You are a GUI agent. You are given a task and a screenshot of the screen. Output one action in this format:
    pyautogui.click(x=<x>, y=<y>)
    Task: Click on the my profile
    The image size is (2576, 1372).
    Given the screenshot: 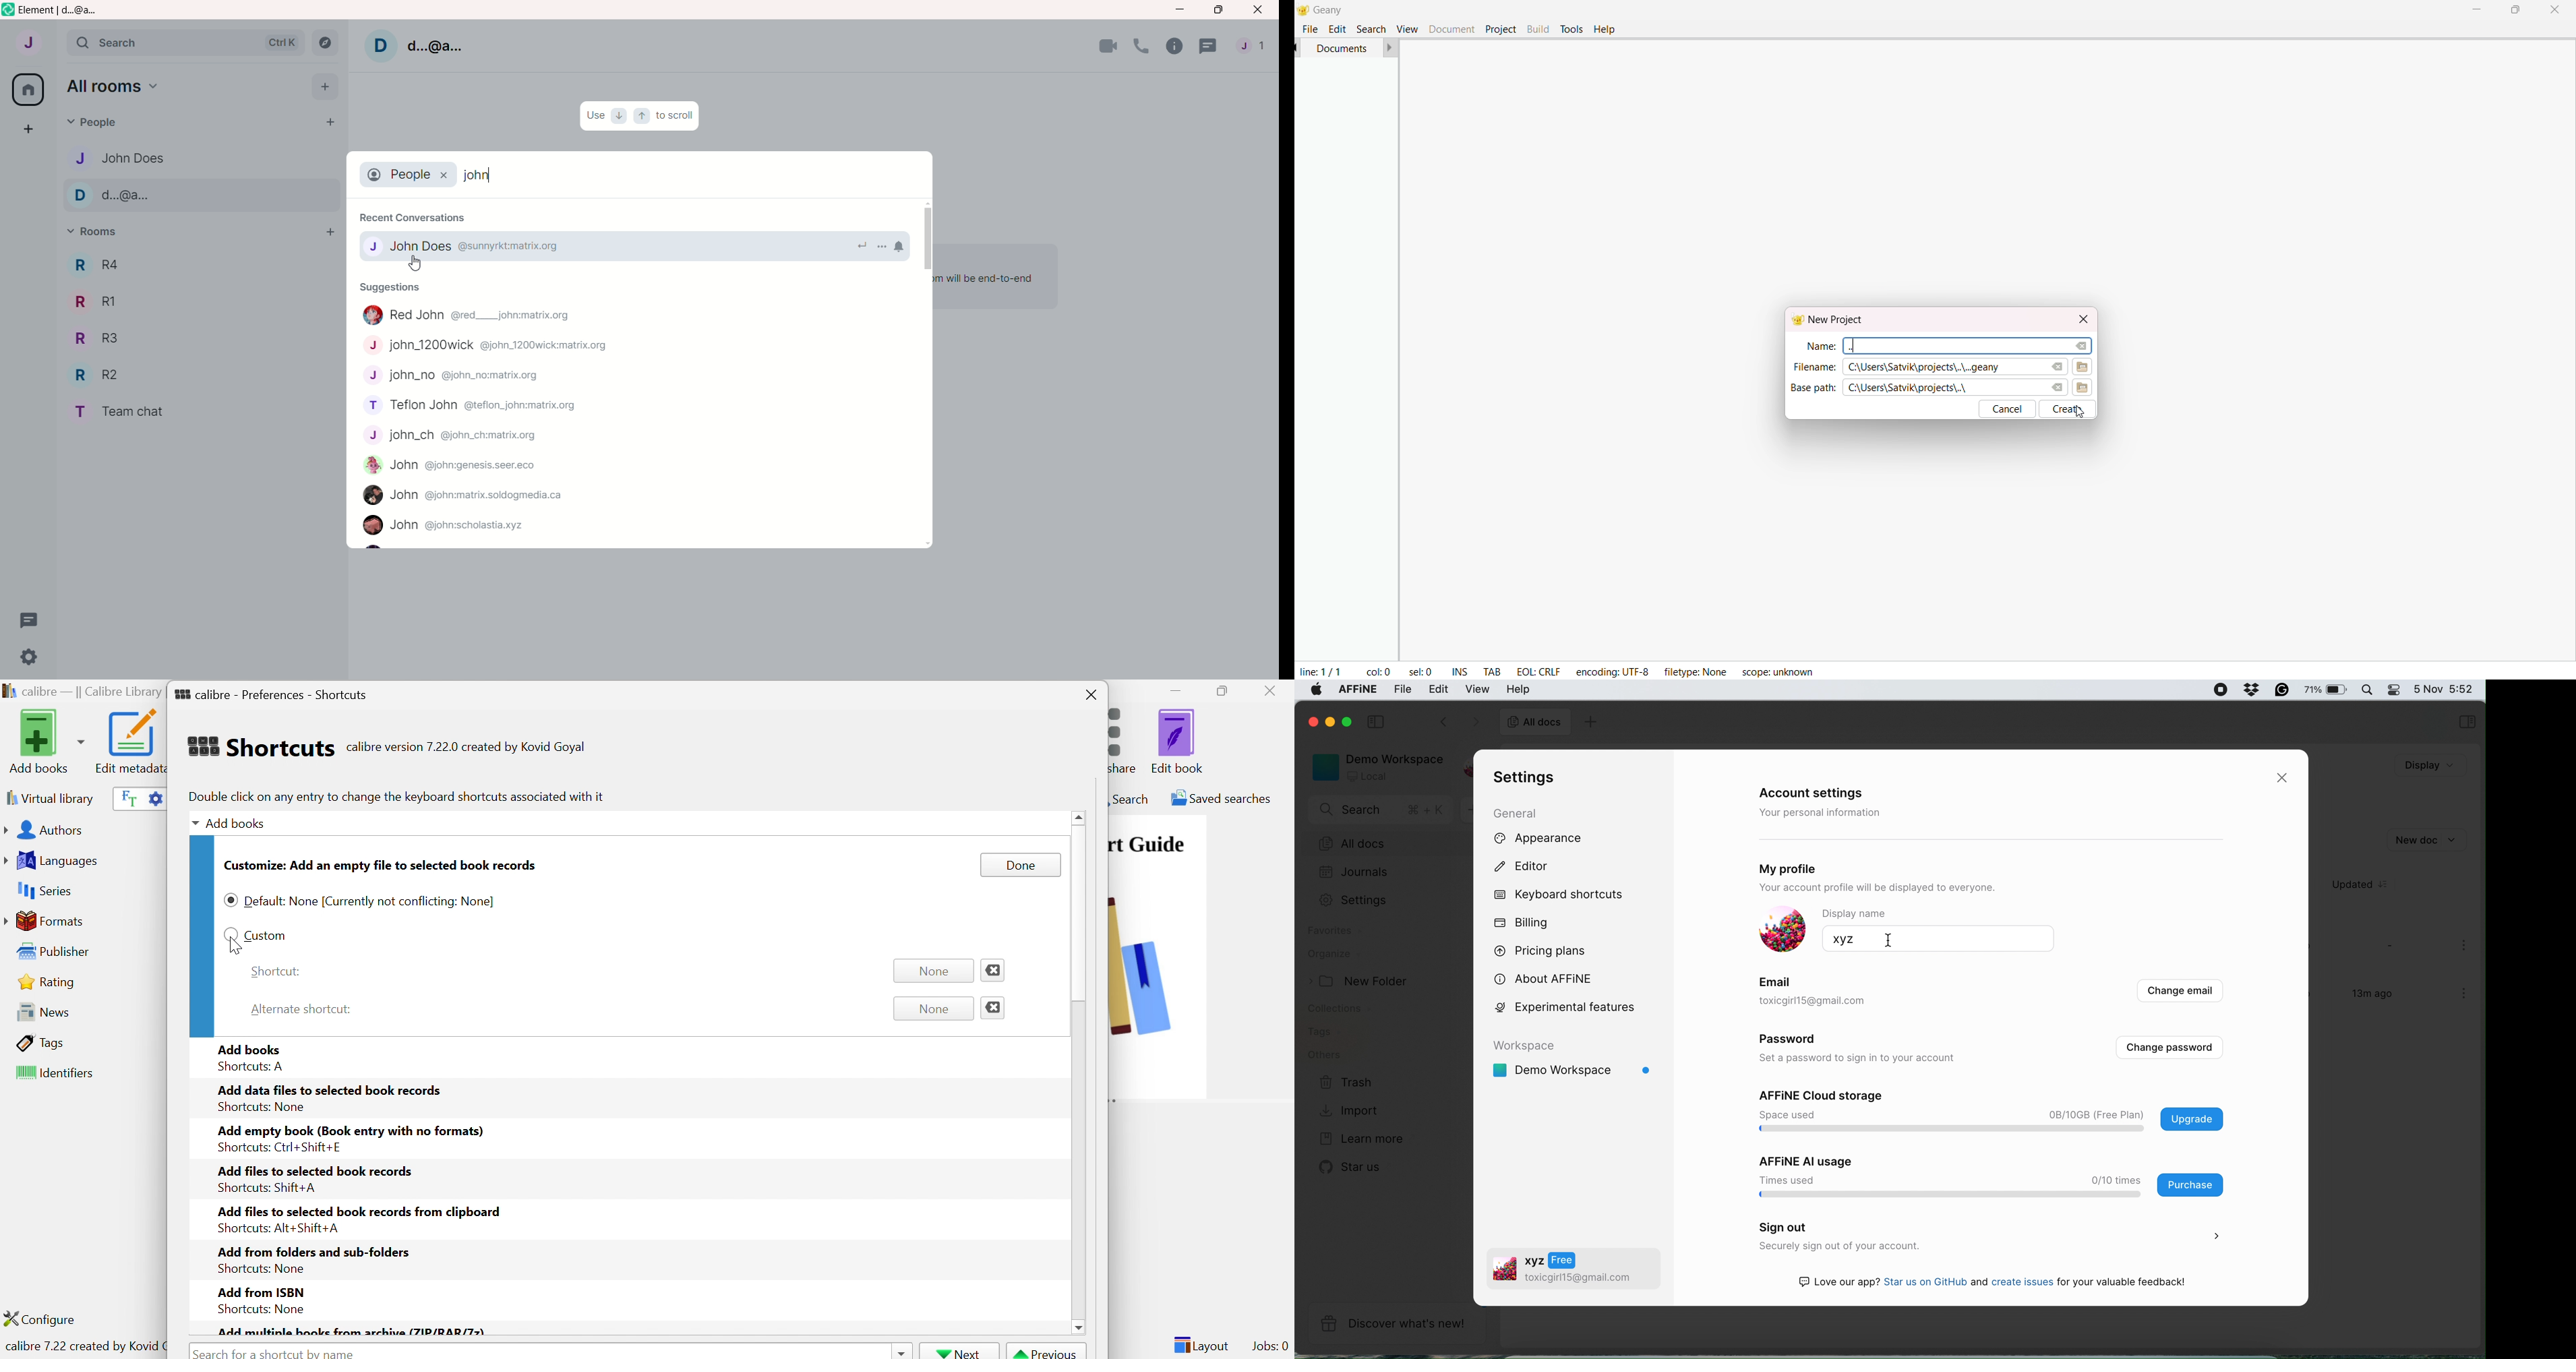 What is the action you would take?
    pyautogui.click(x=1817, y=866)
    